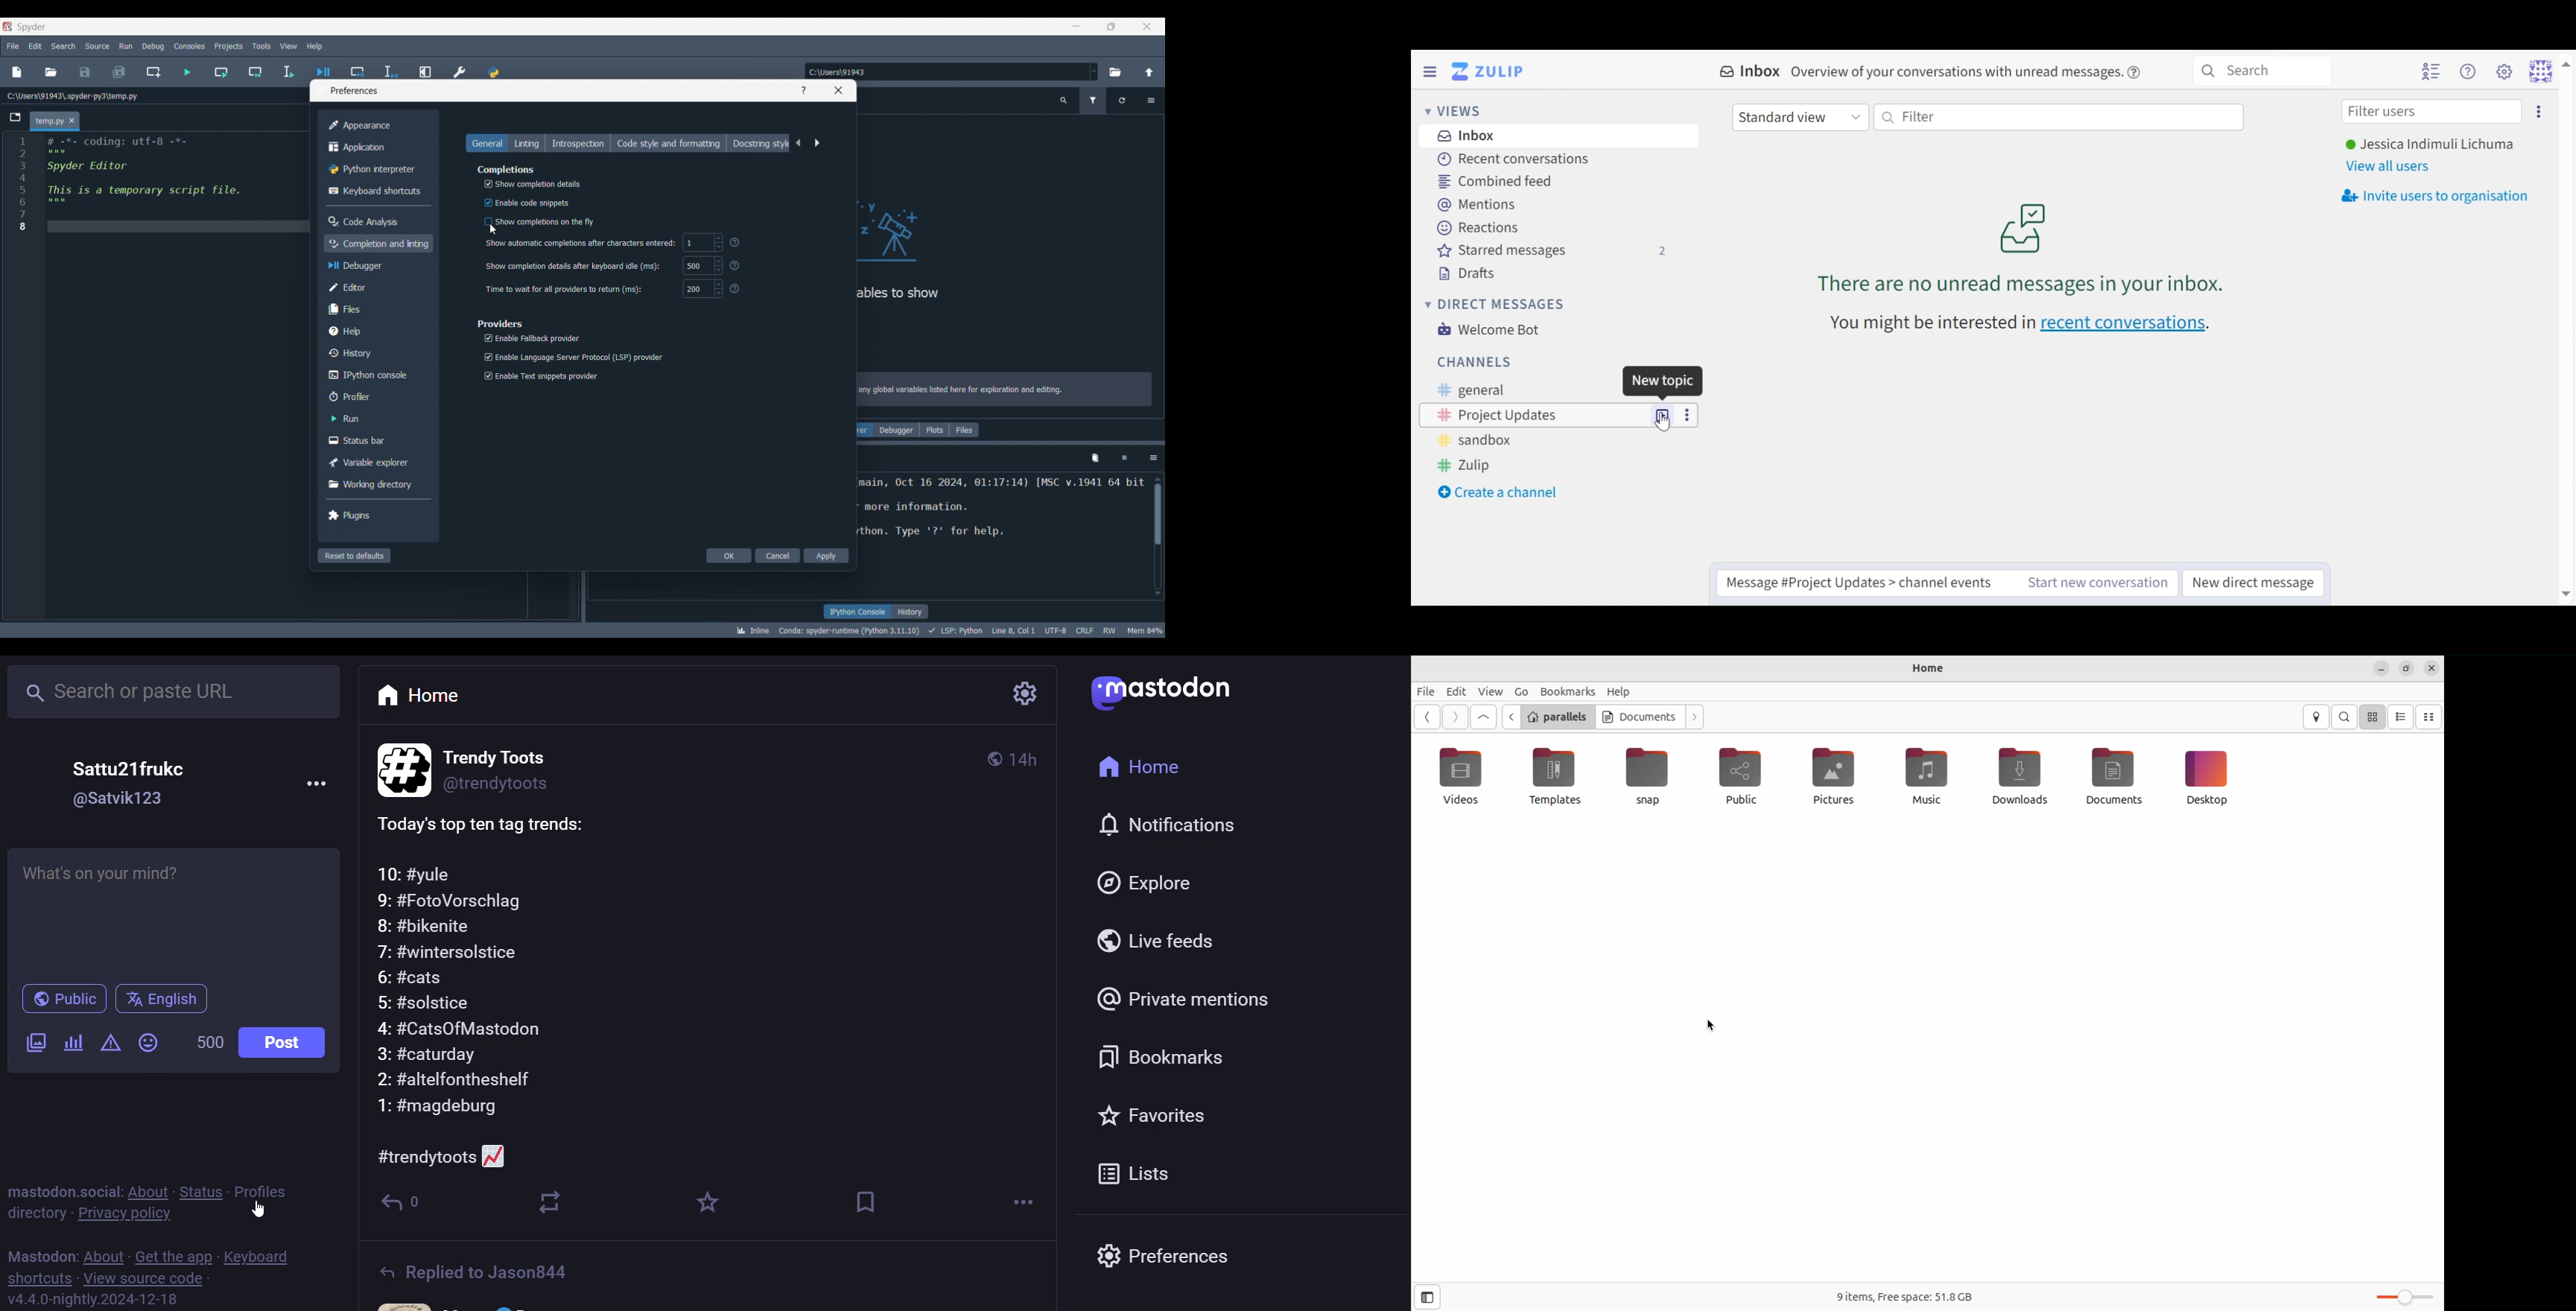 This screenshot has height=1316, width=2576. What do you see at coordinates (1930, 324) in the screenshot?
I see `text` at bounding box center [1930, 324].